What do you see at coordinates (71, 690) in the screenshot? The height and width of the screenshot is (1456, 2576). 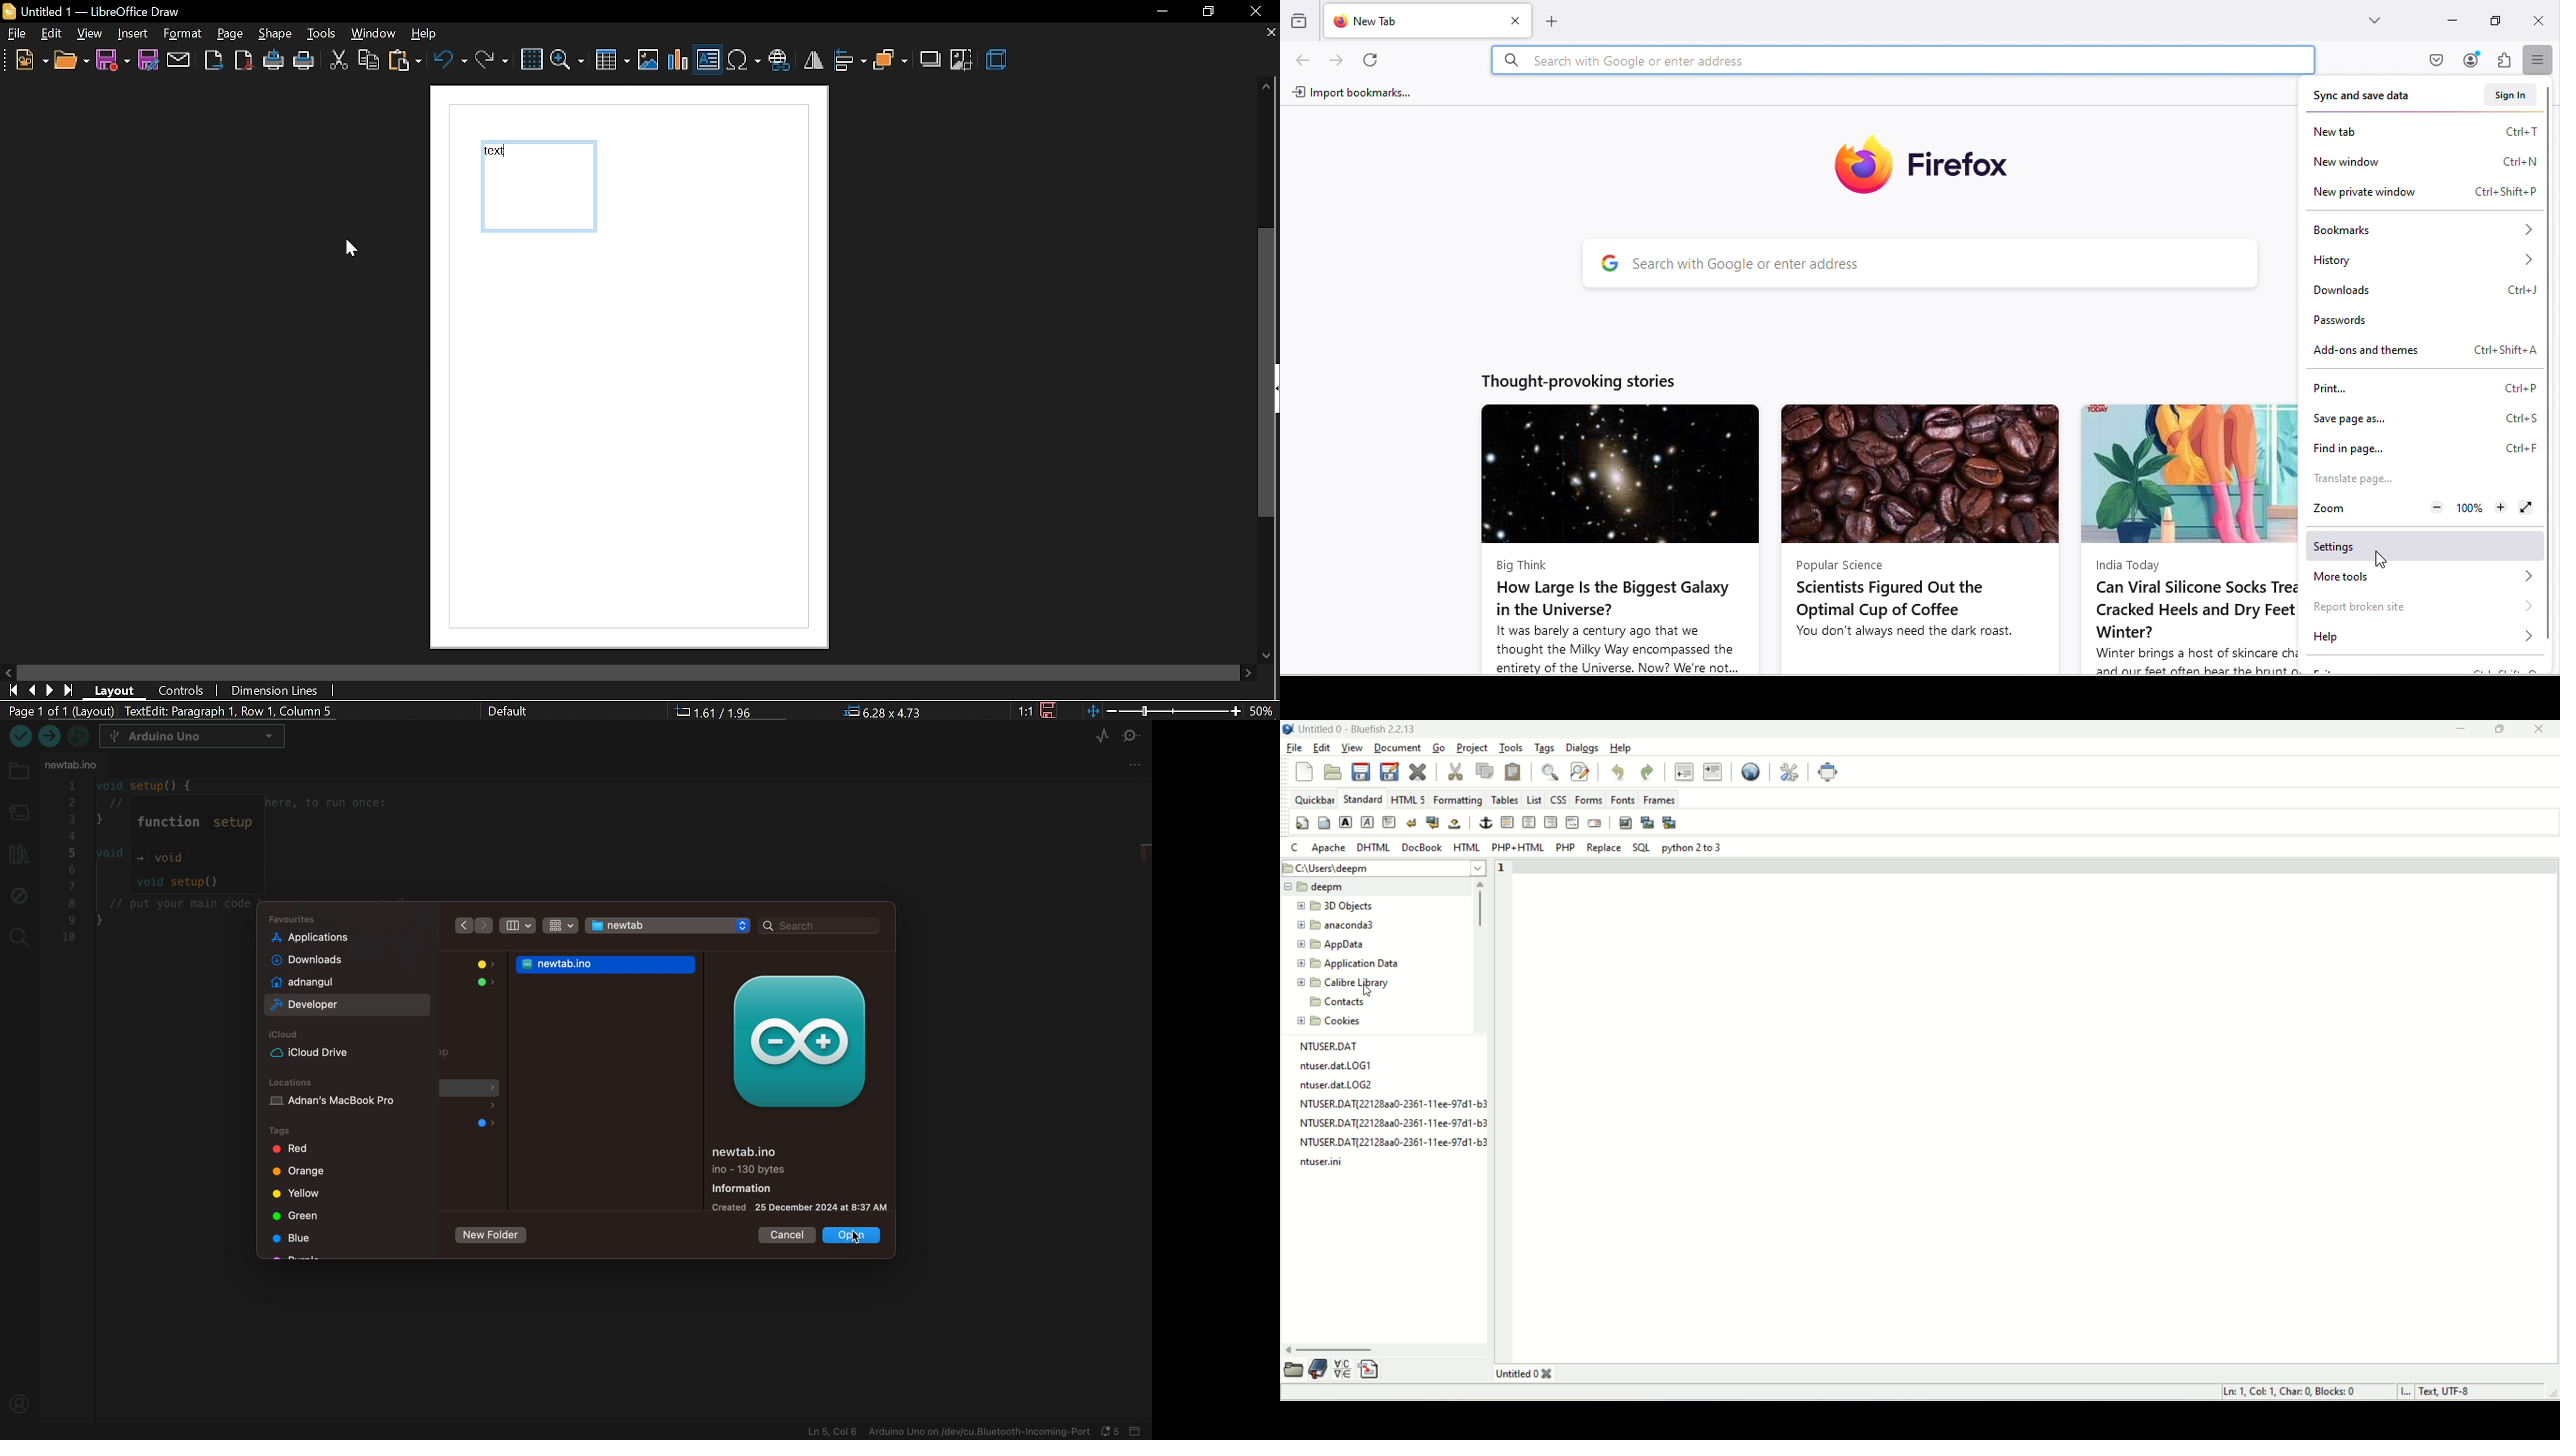 I see `next page` at bounding box center [71, 690].